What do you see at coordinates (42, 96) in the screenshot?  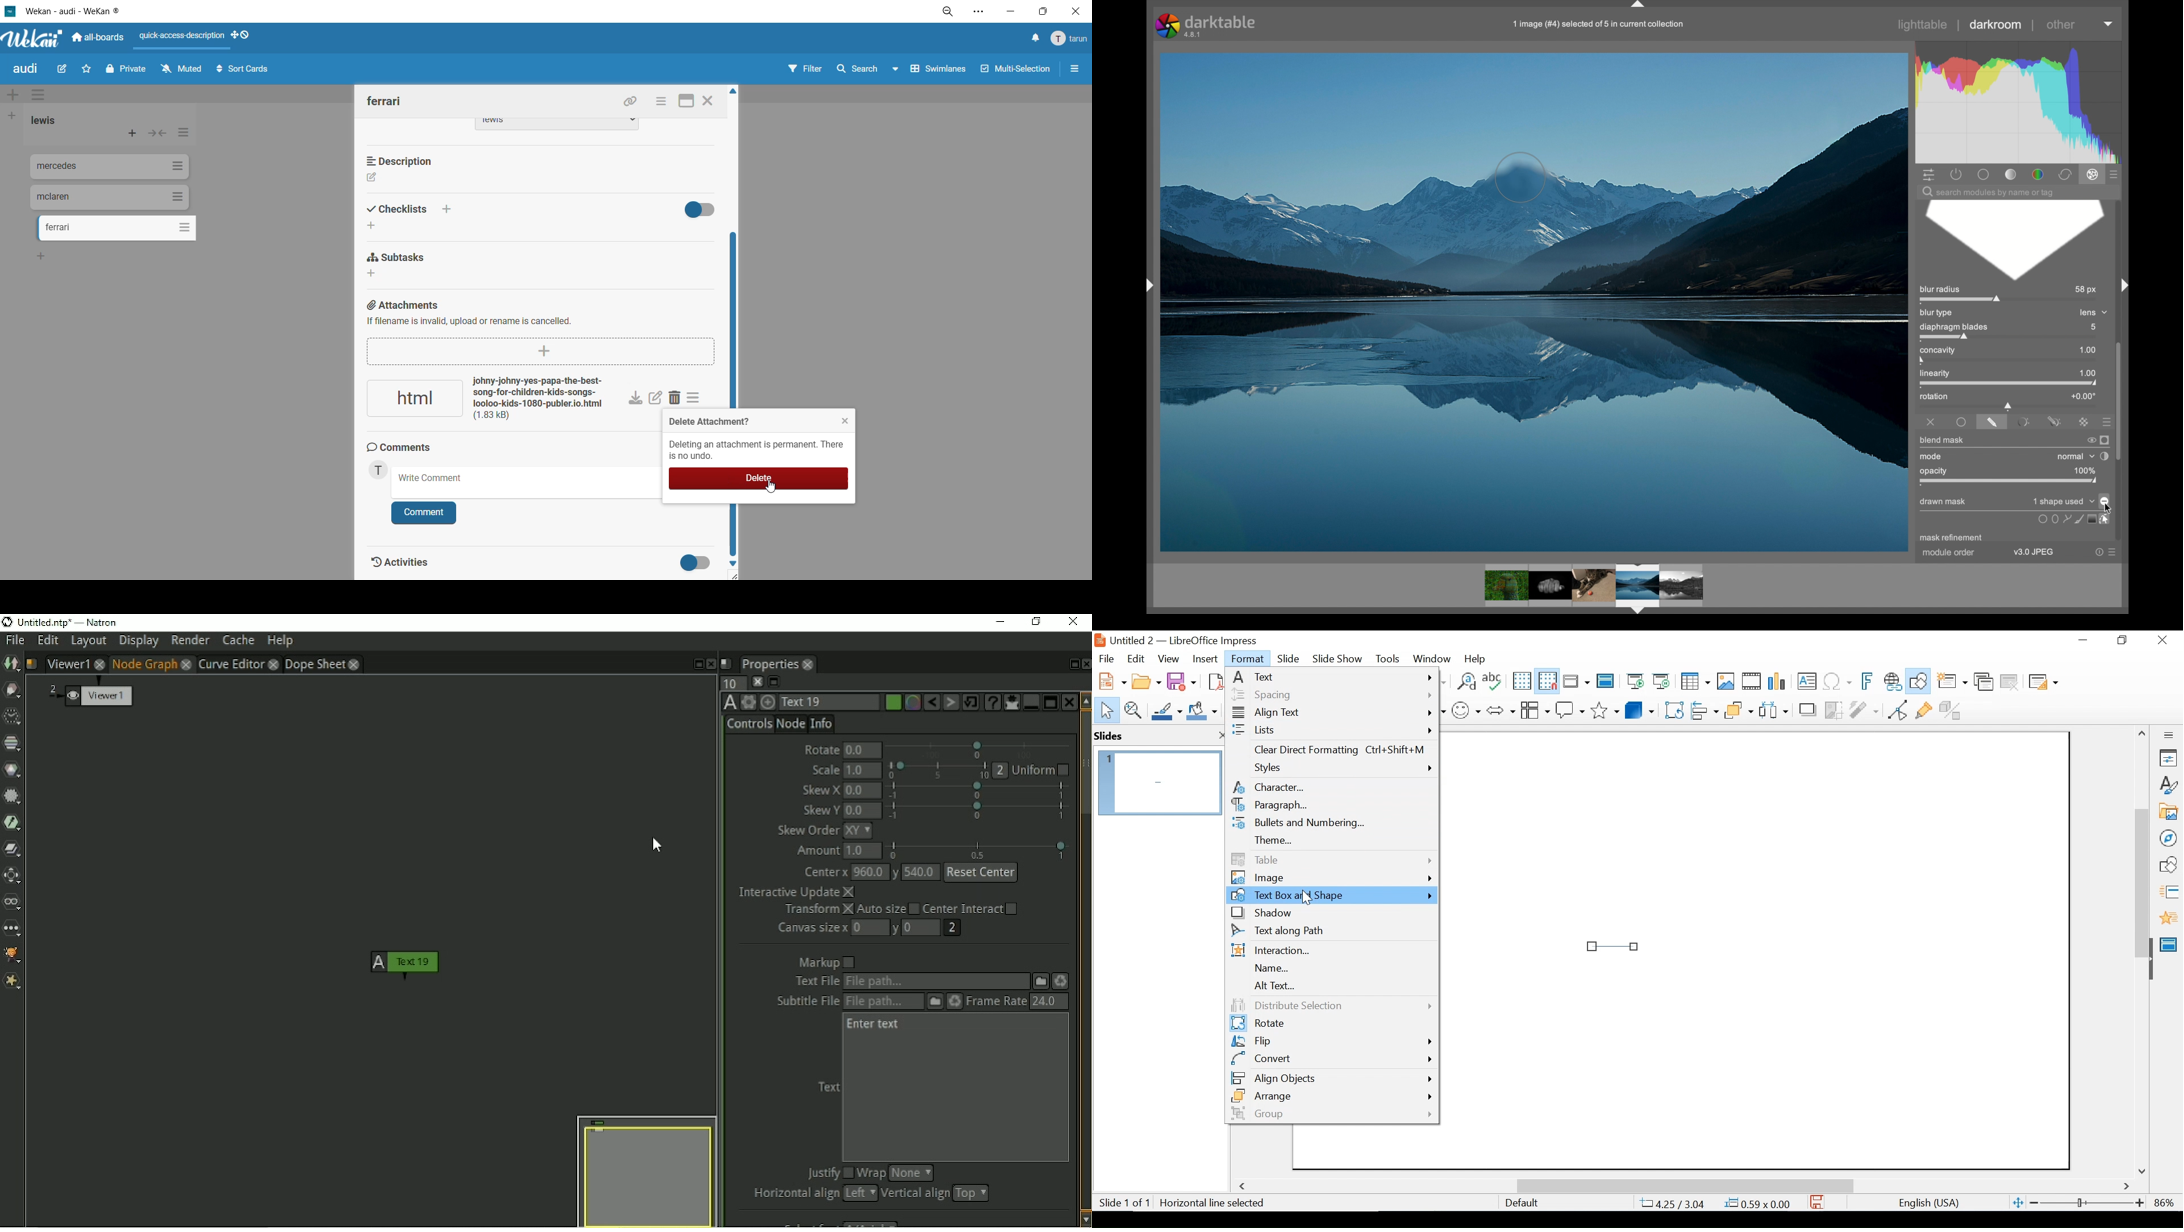 I see `swimlane actions` at bounding box center [42, 96].